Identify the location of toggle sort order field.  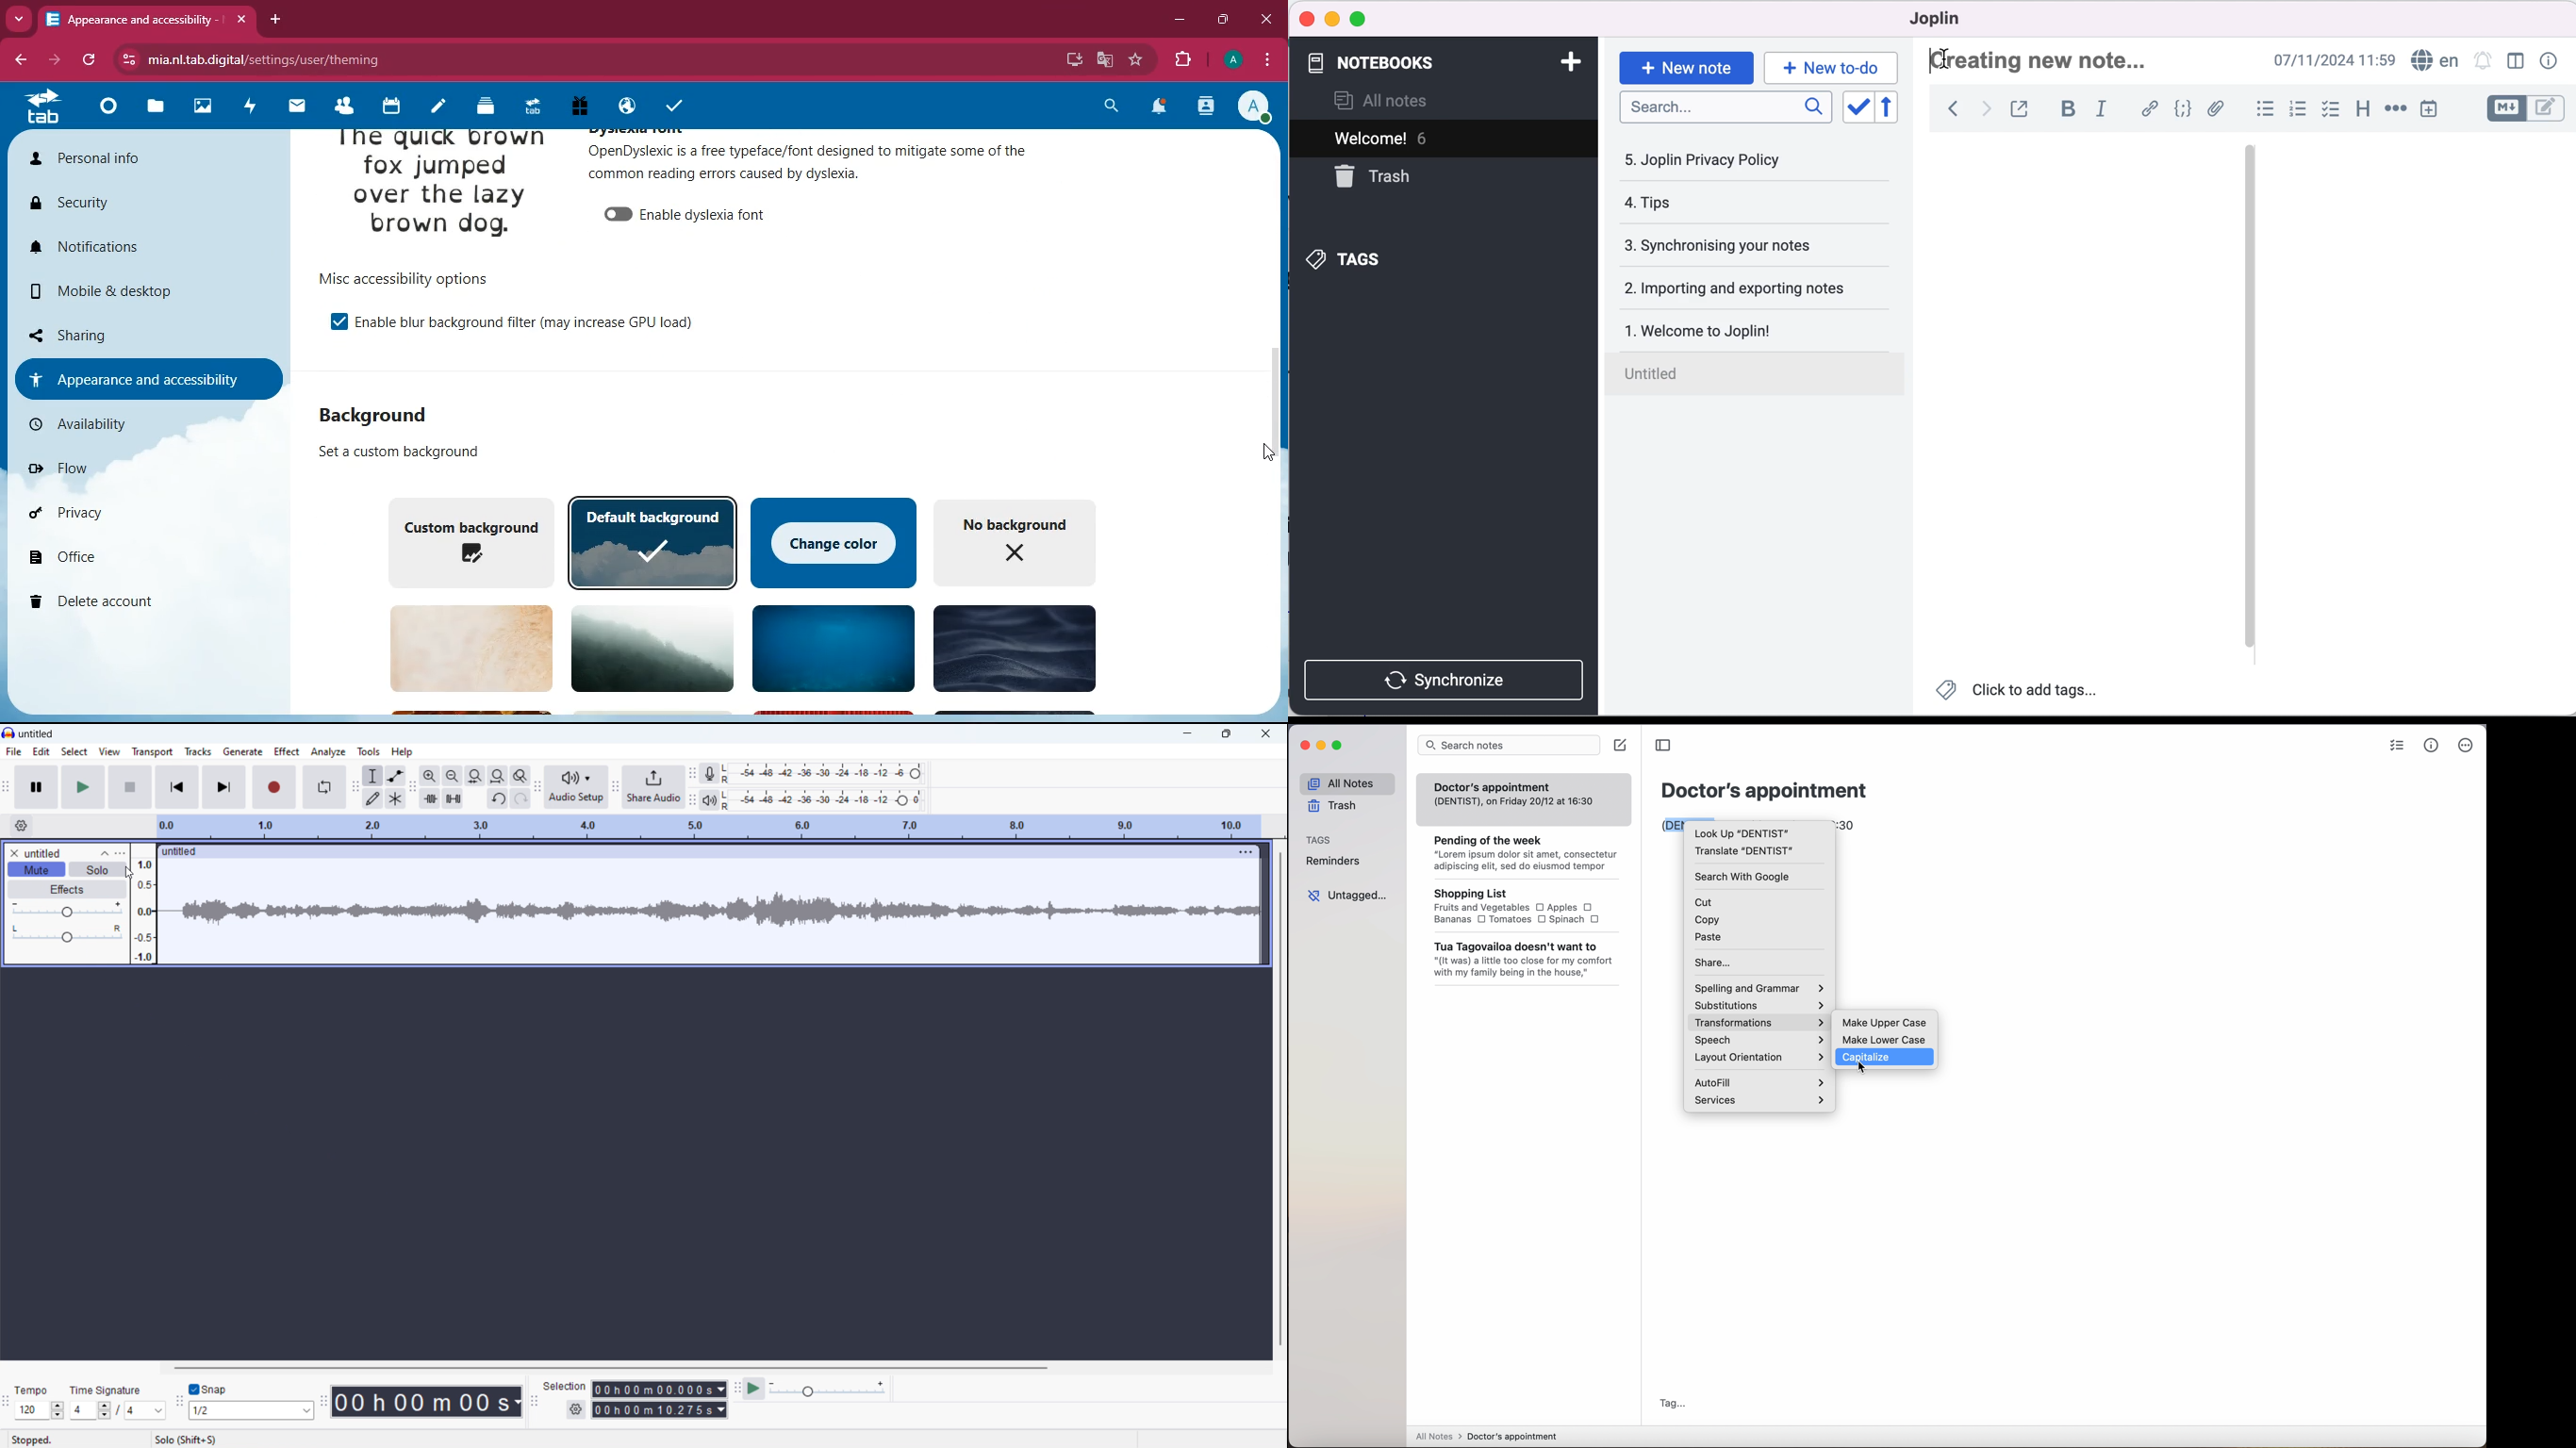
(1854, 107).